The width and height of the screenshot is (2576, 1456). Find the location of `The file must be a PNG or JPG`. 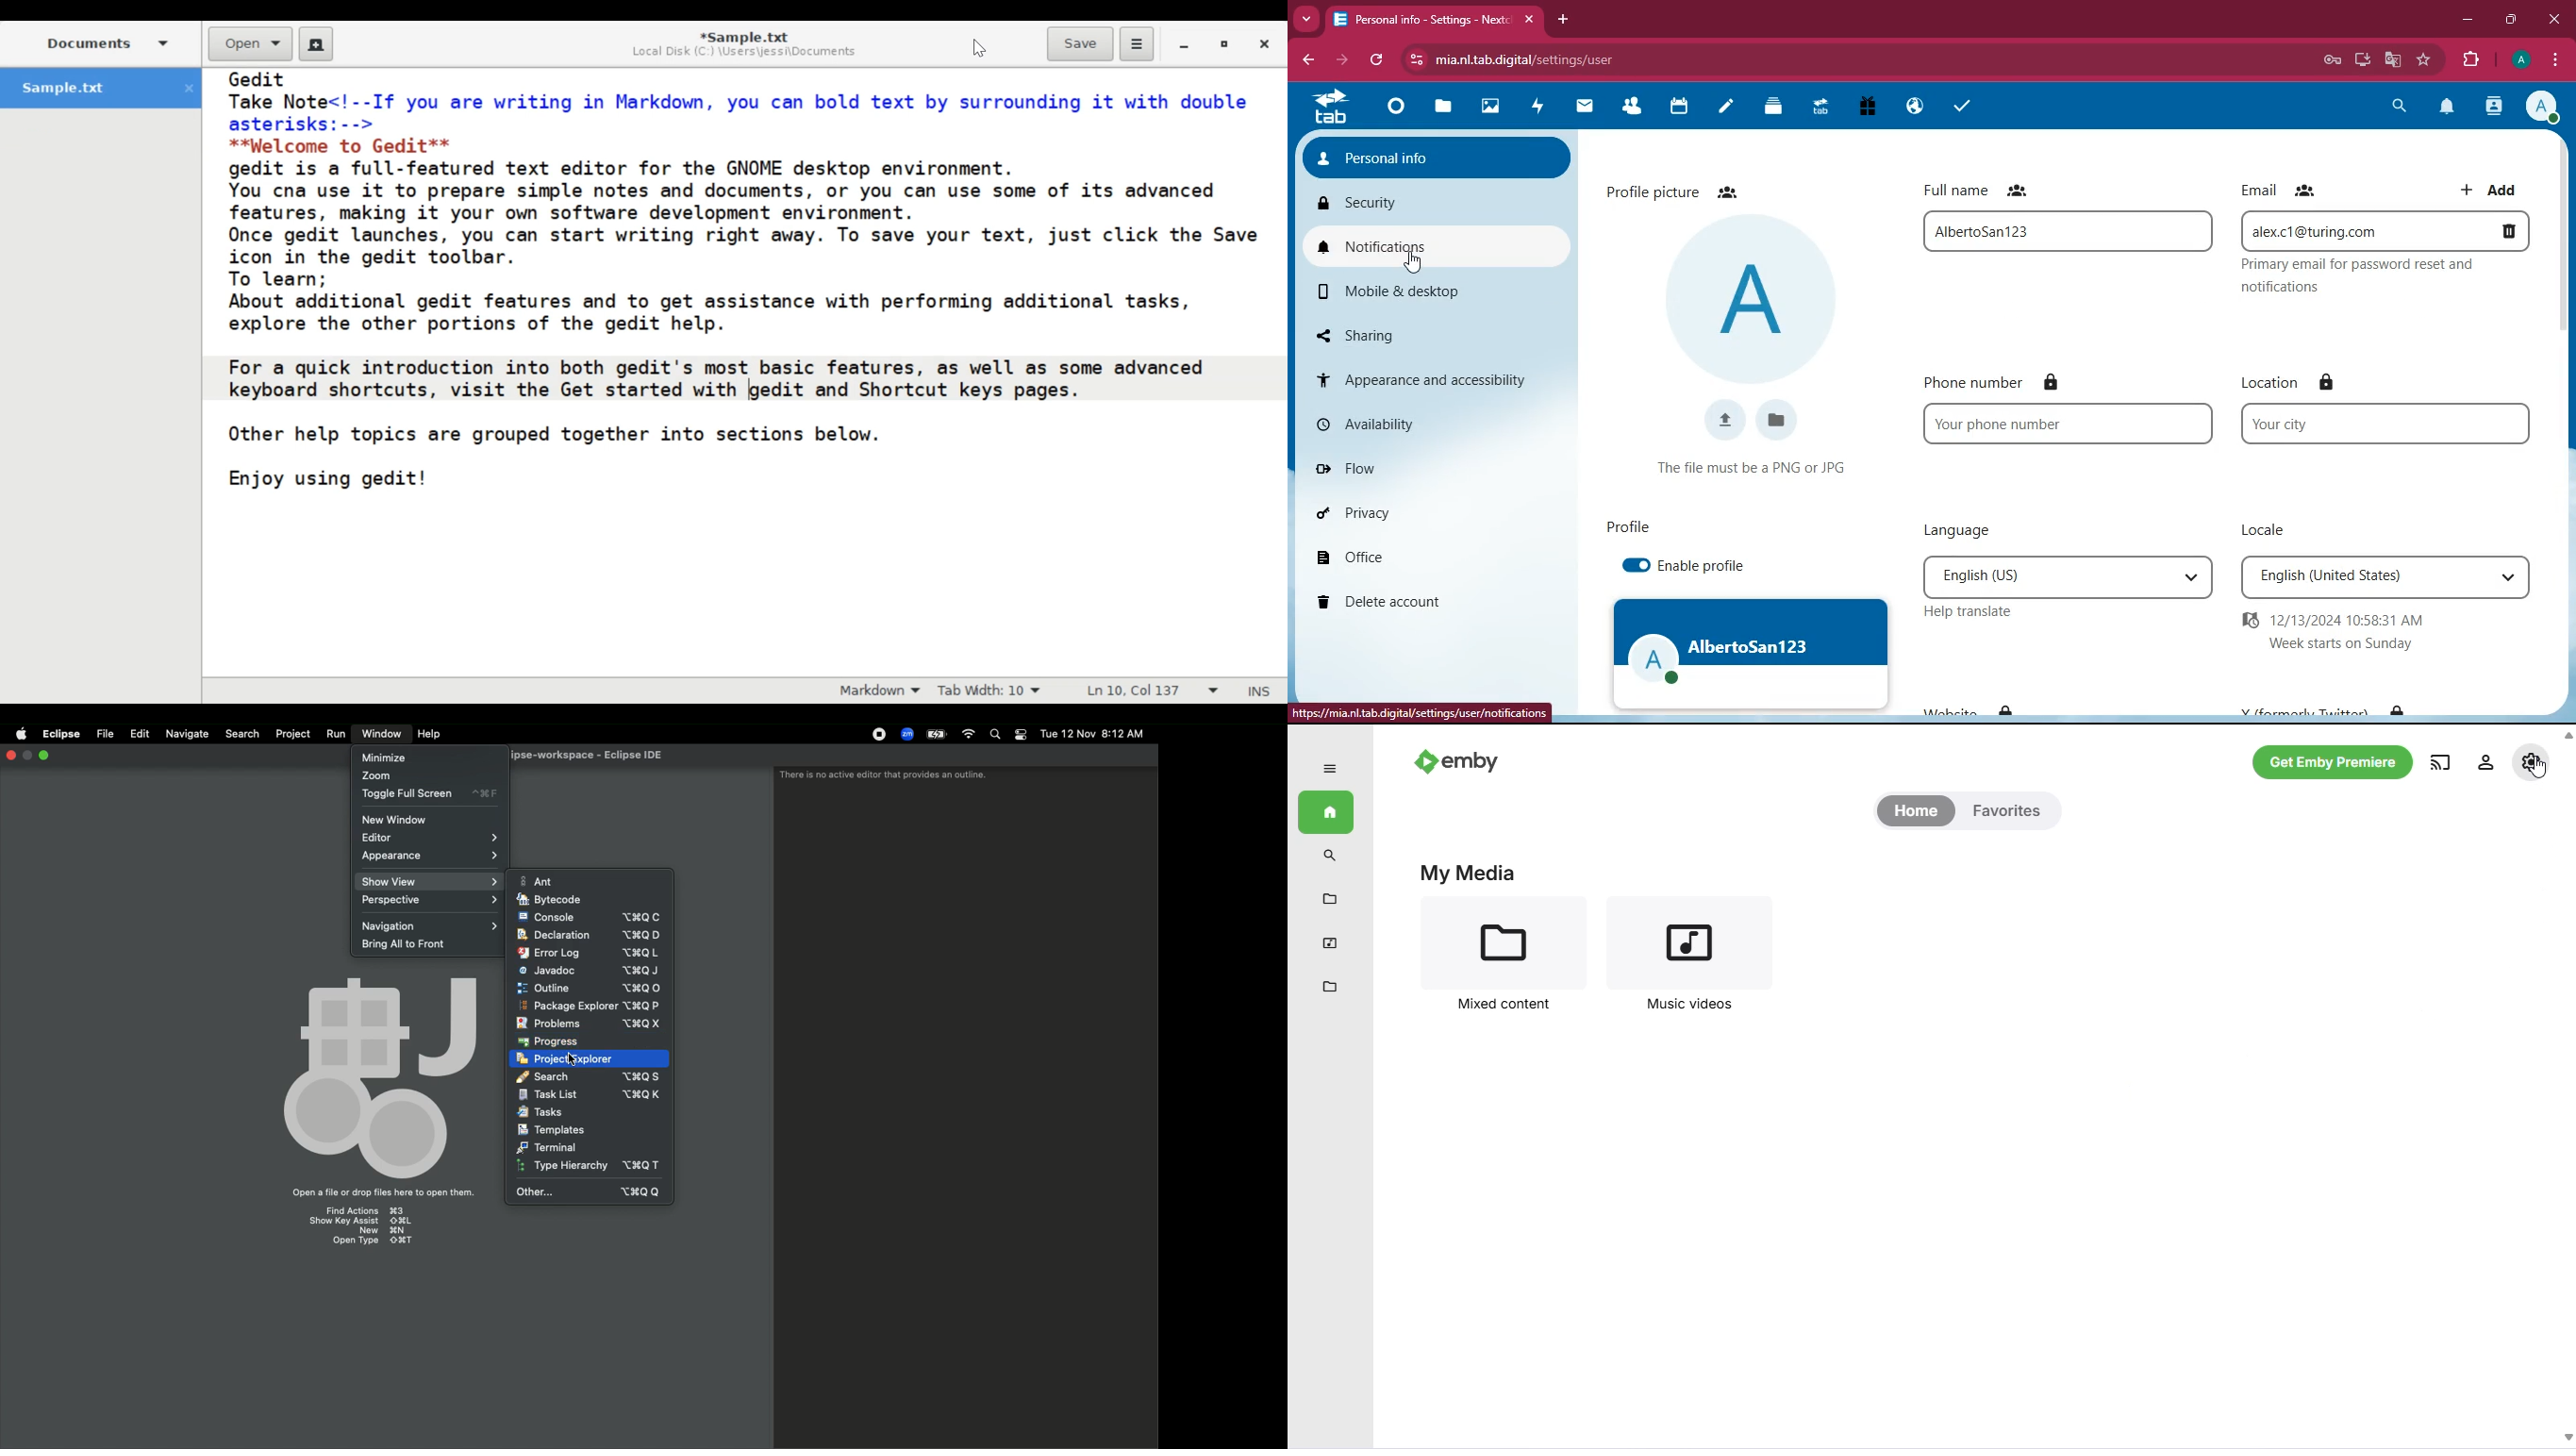

The file must be a PNG or JPG is located at coordinates (1753, 468).